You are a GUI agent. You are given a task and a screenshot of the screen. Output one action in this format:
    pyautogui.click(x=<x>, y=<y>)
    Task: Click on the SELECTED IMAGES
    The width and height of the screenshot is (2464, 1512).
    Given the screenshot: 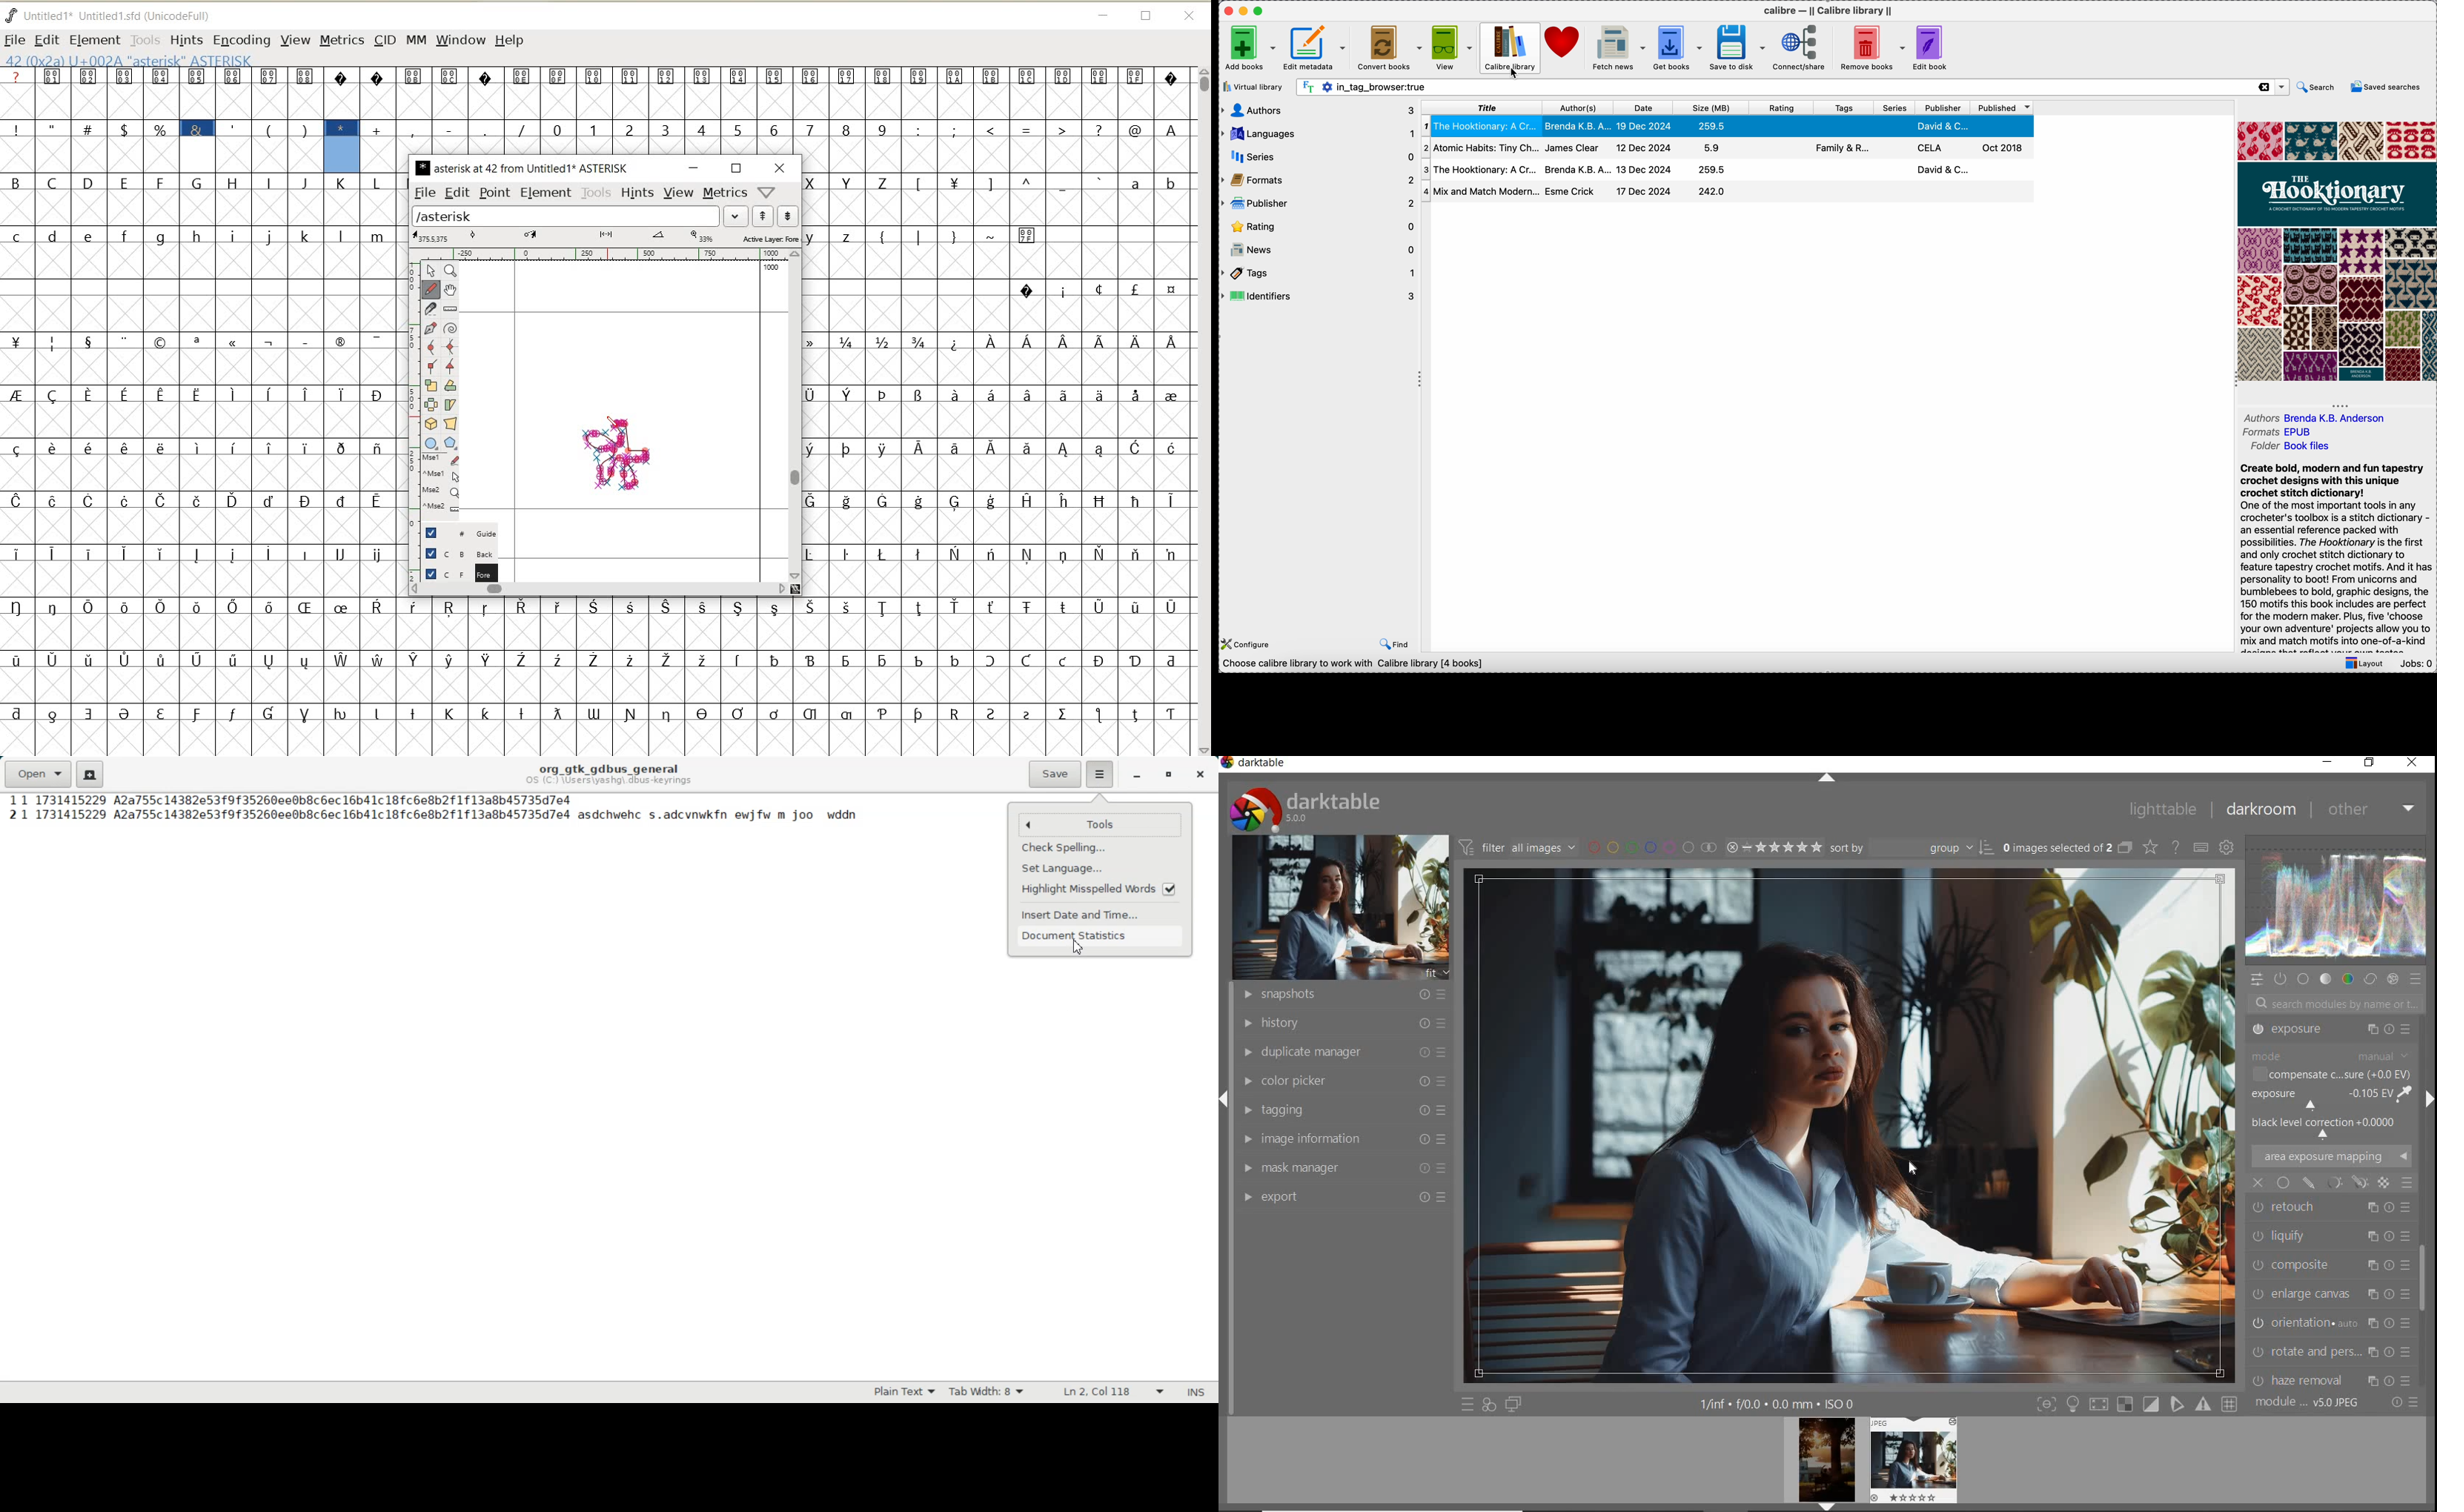 What is the action you would take?
    pyautogui.click(x=2055, y=848)
    